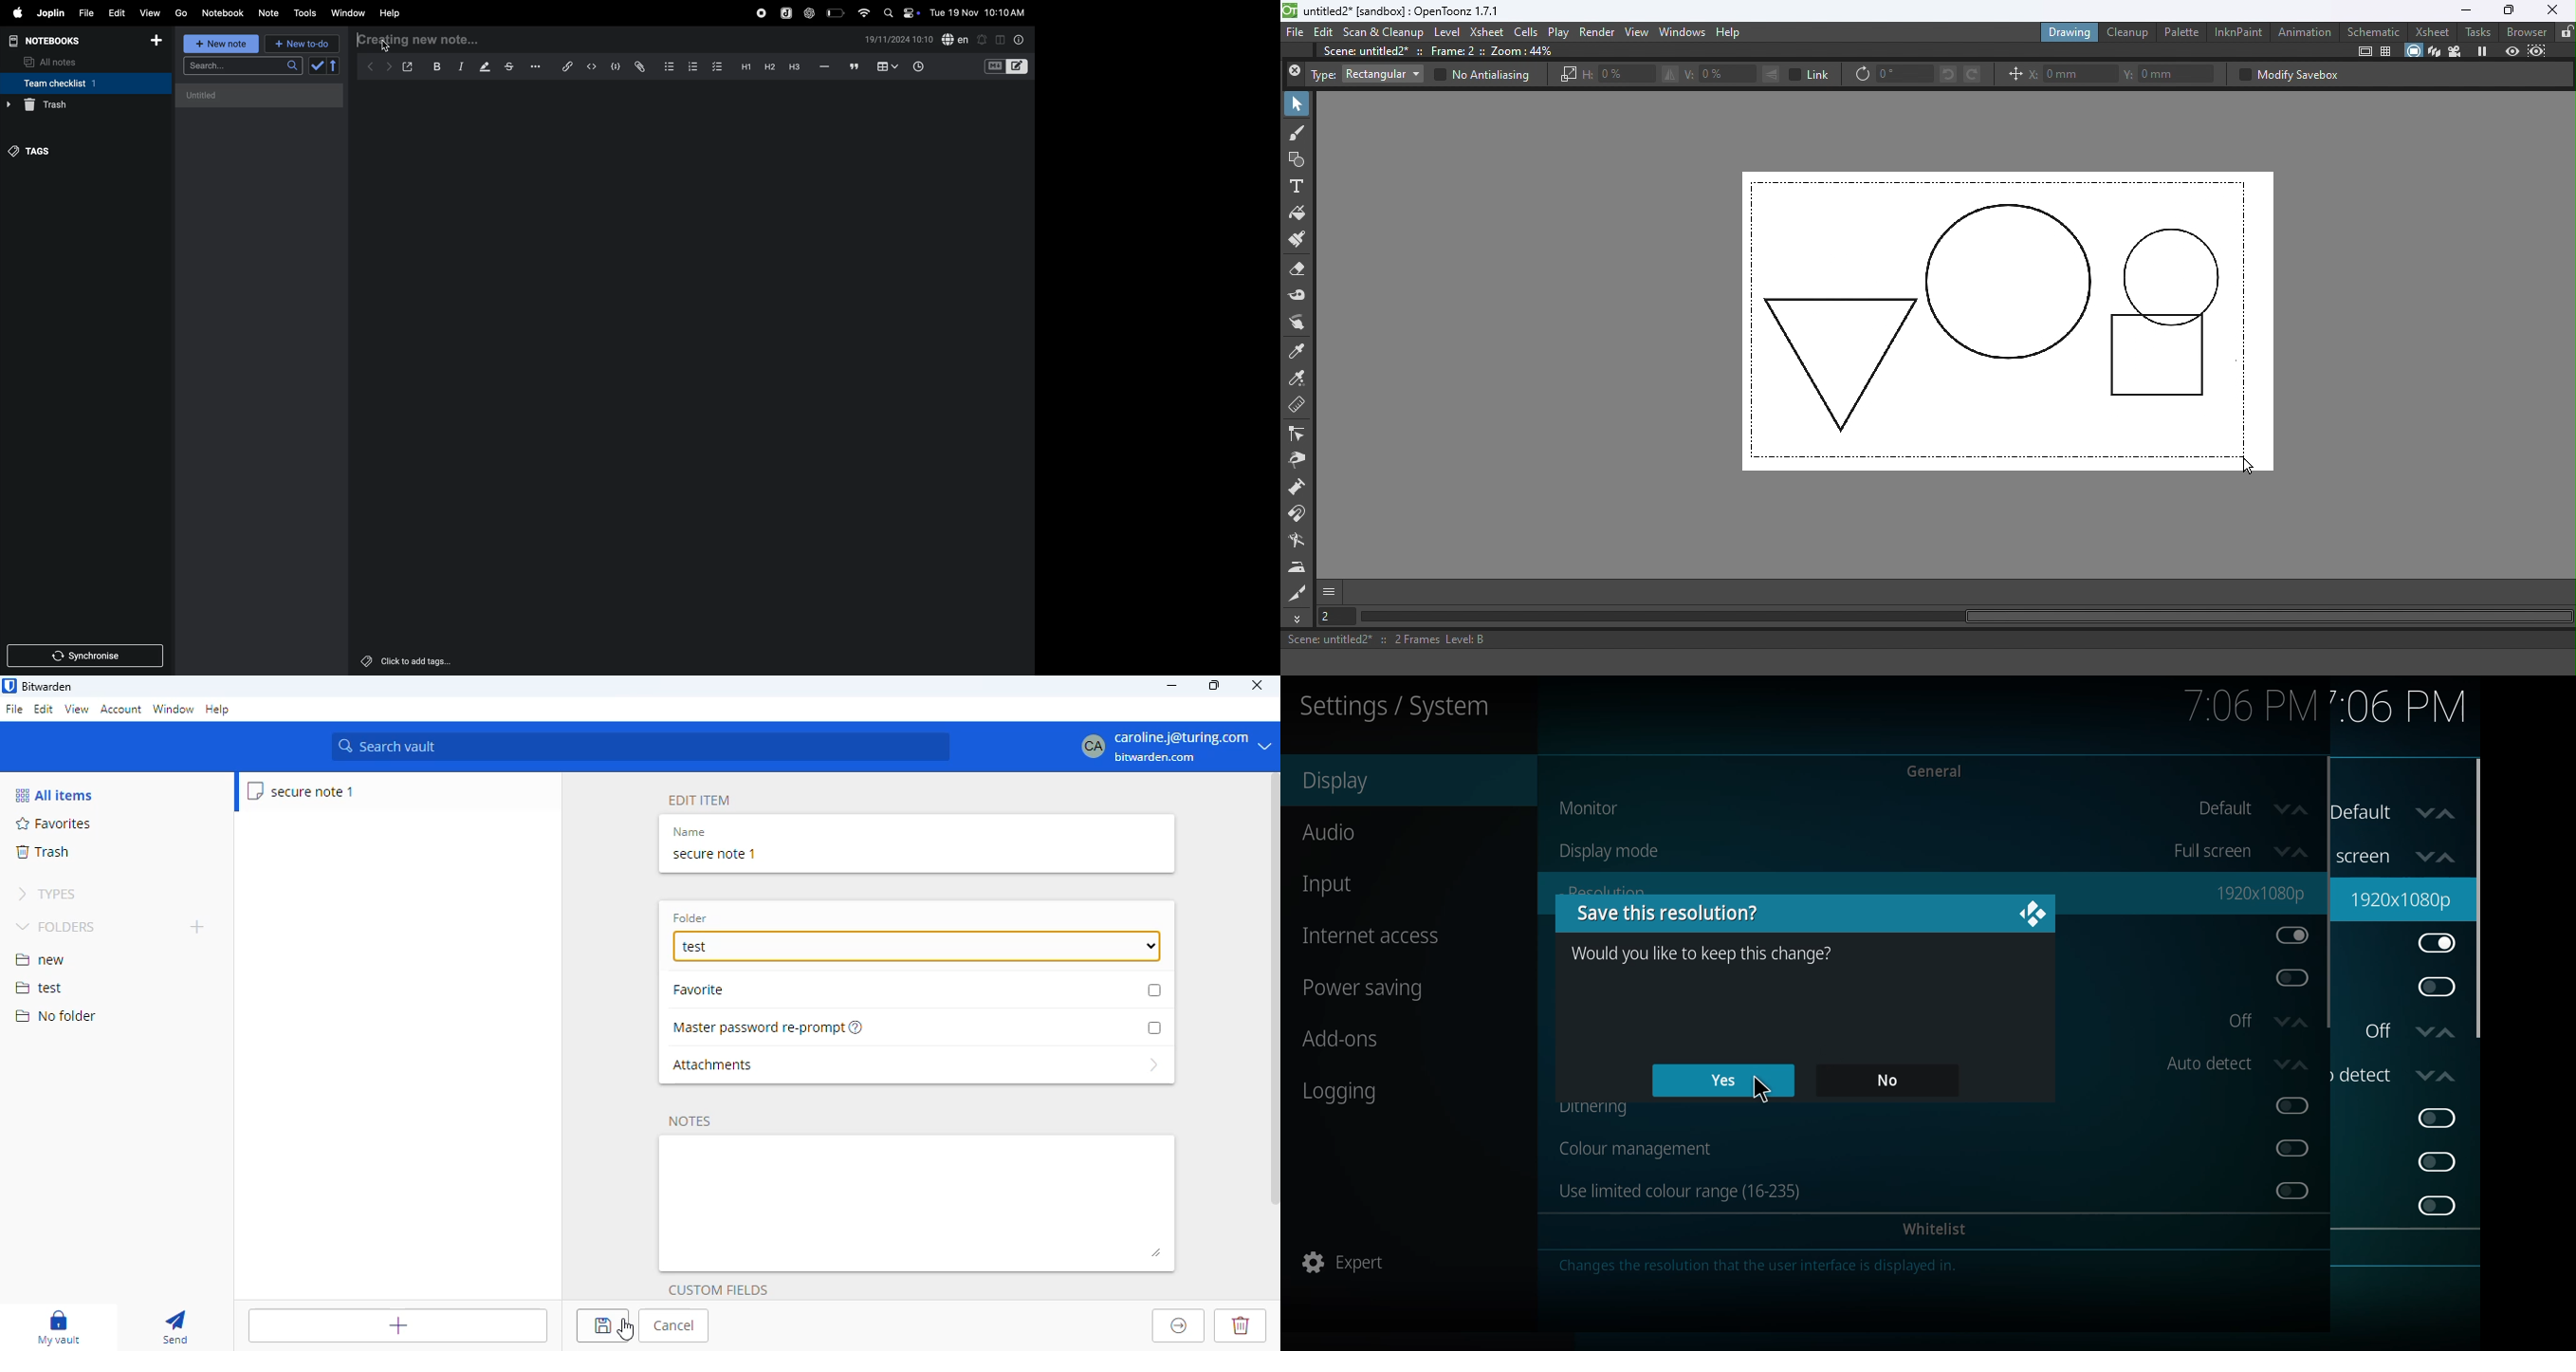 Image resolution: width=2576 pixels, height=1372 pixels. Describe the element at coordinates (262, 93) in the screenshot. I see `untitled` at that location.